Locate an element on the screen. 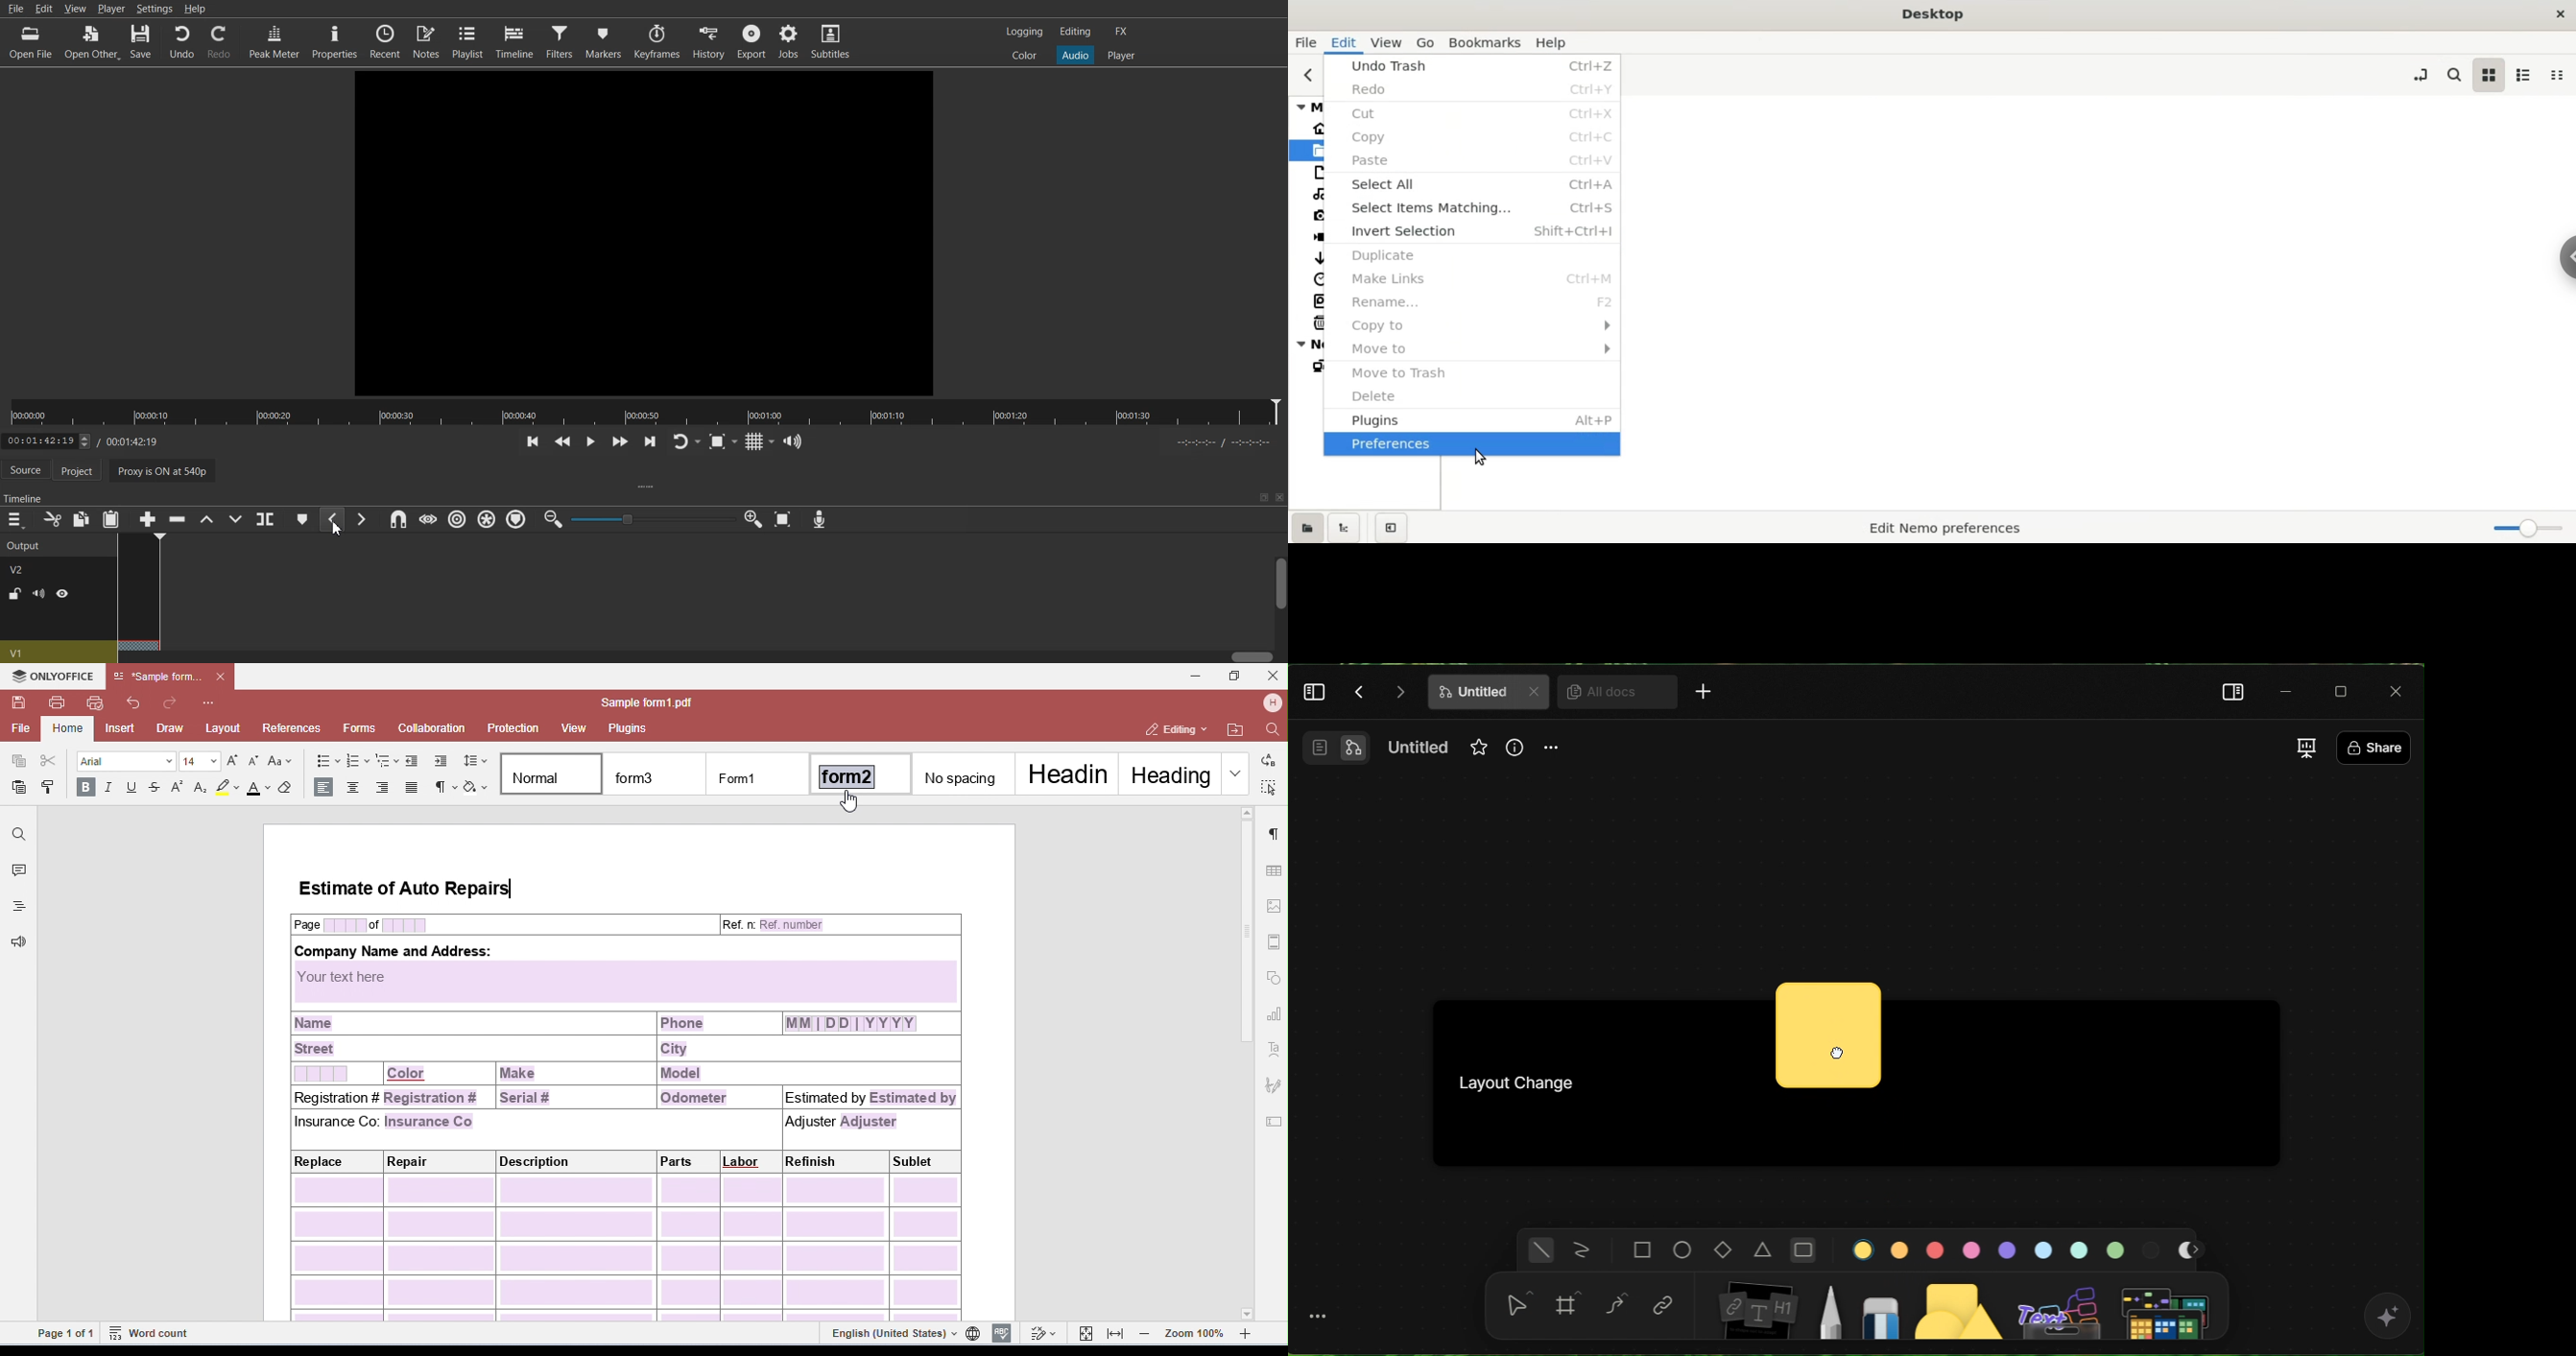 Image resolution: width=2576 pixels, height=1372 pixels. Copy is located at coordinates (82, 519).